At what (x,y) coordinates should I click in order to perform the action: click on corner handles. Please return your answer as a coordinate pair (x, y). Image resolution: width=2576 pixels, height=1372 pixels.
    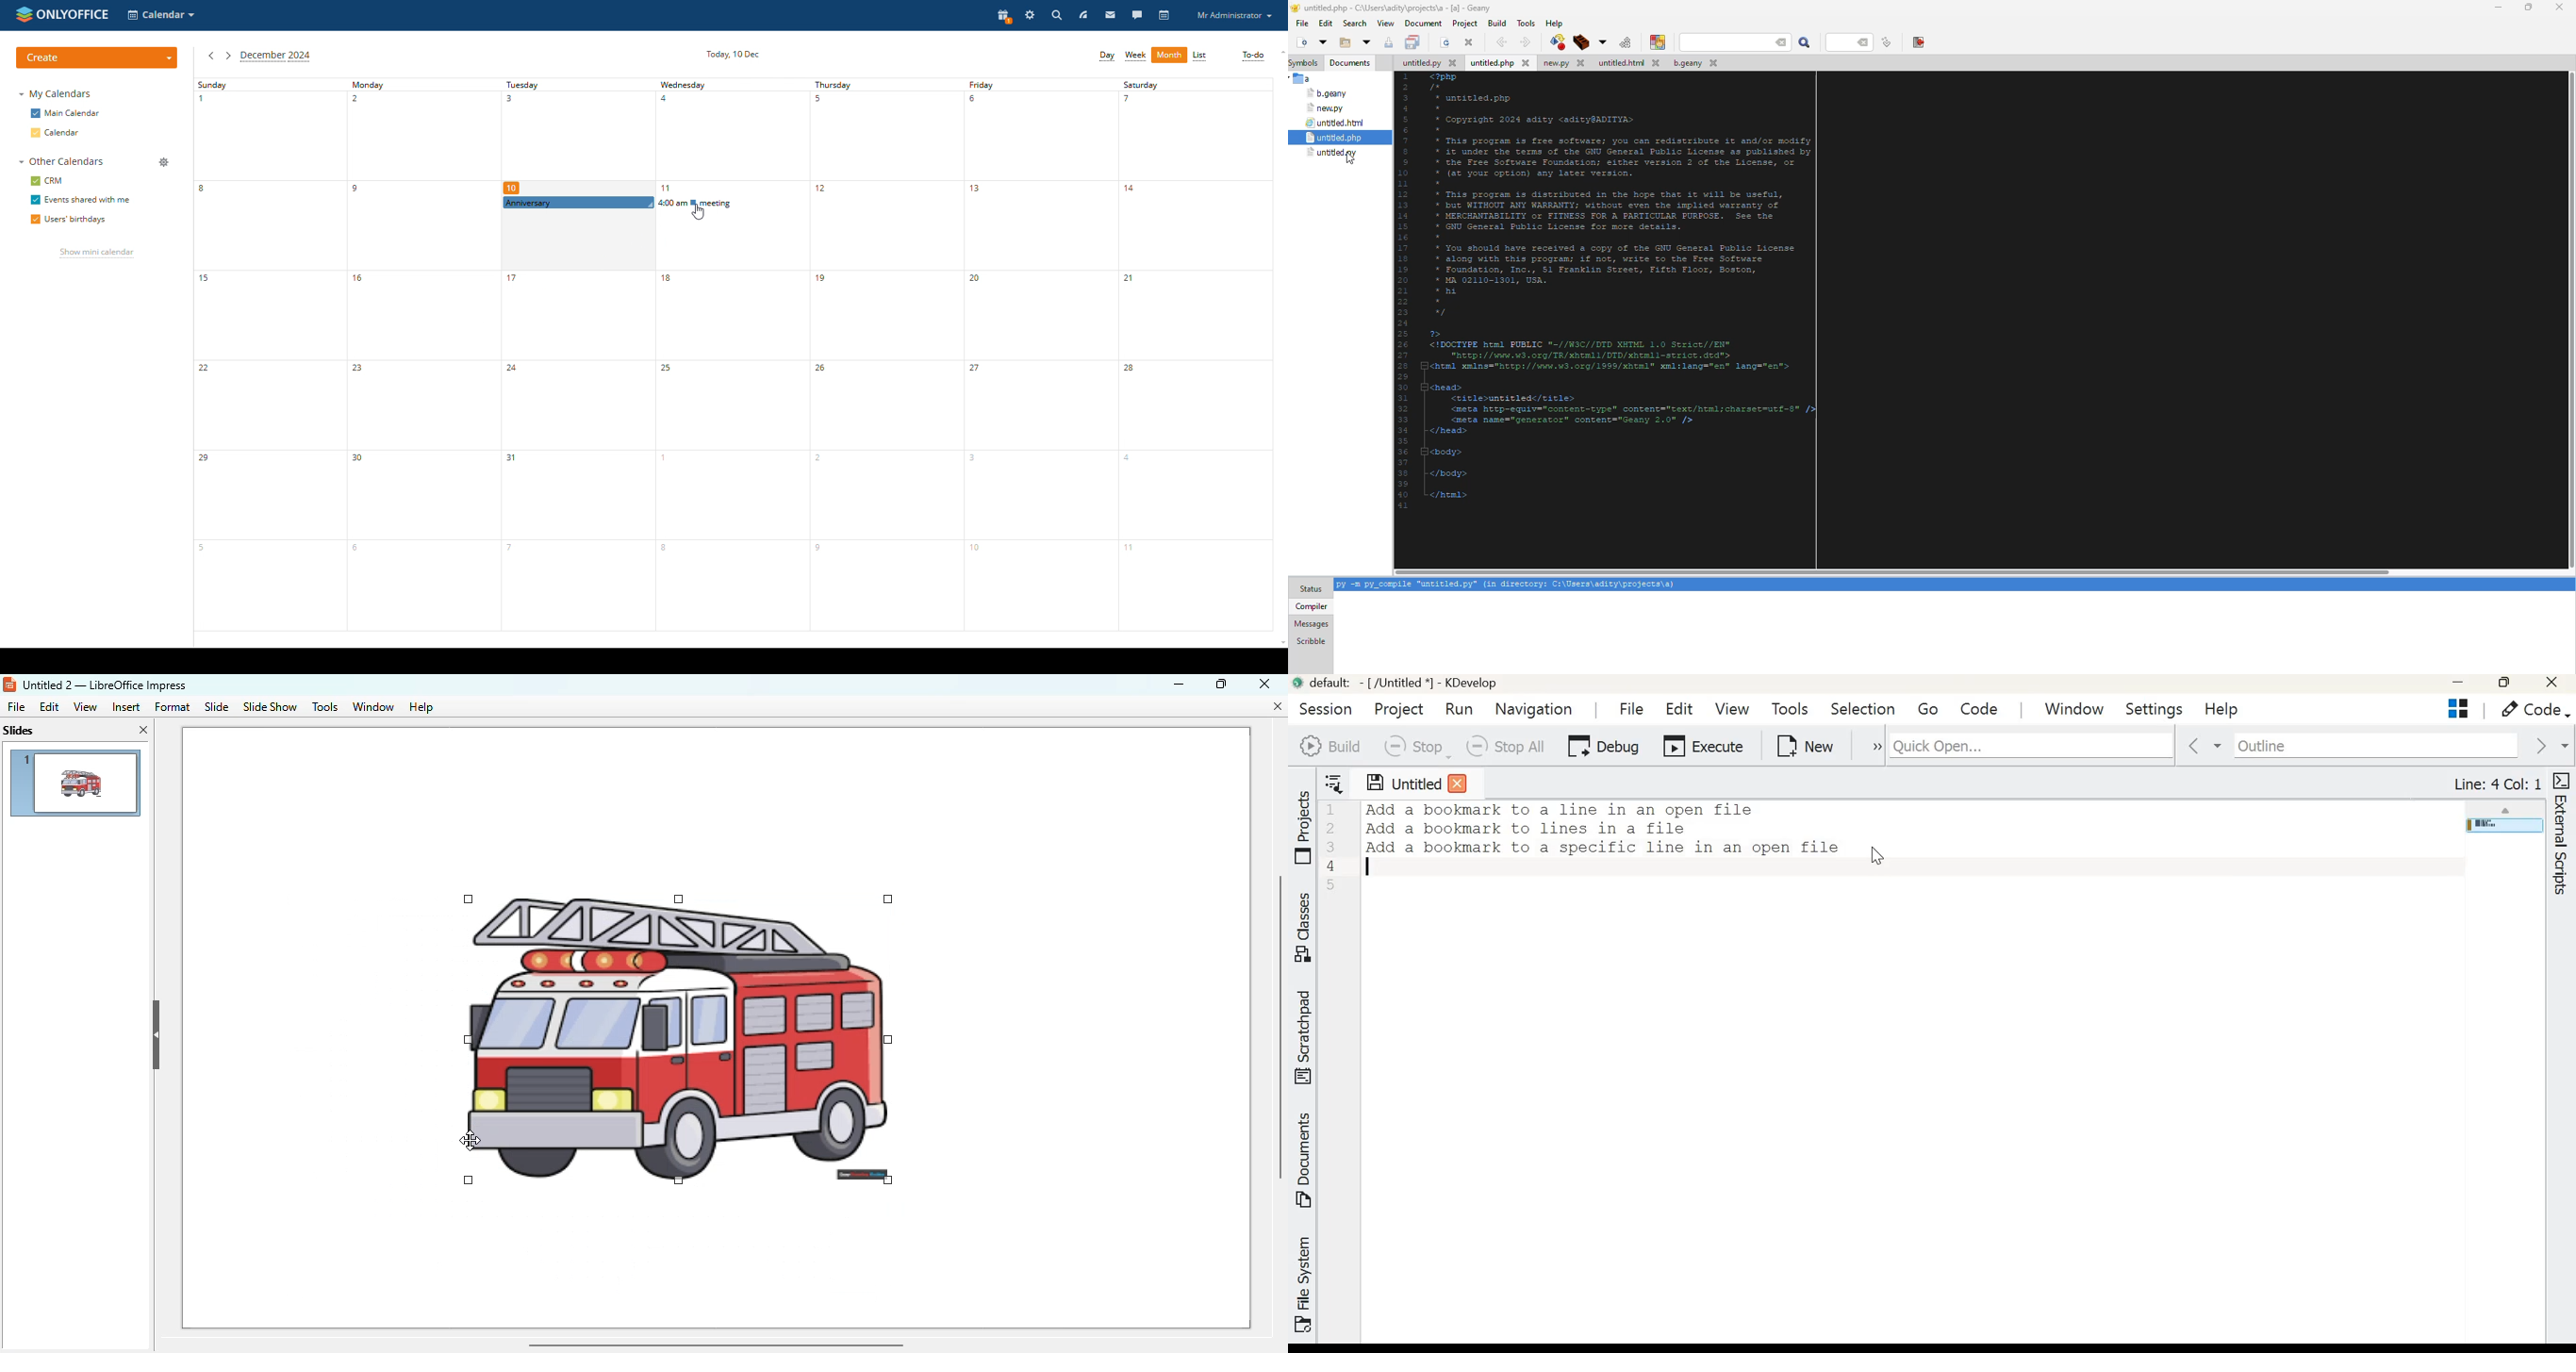
    Looking at the image, I should click on (887, 899).